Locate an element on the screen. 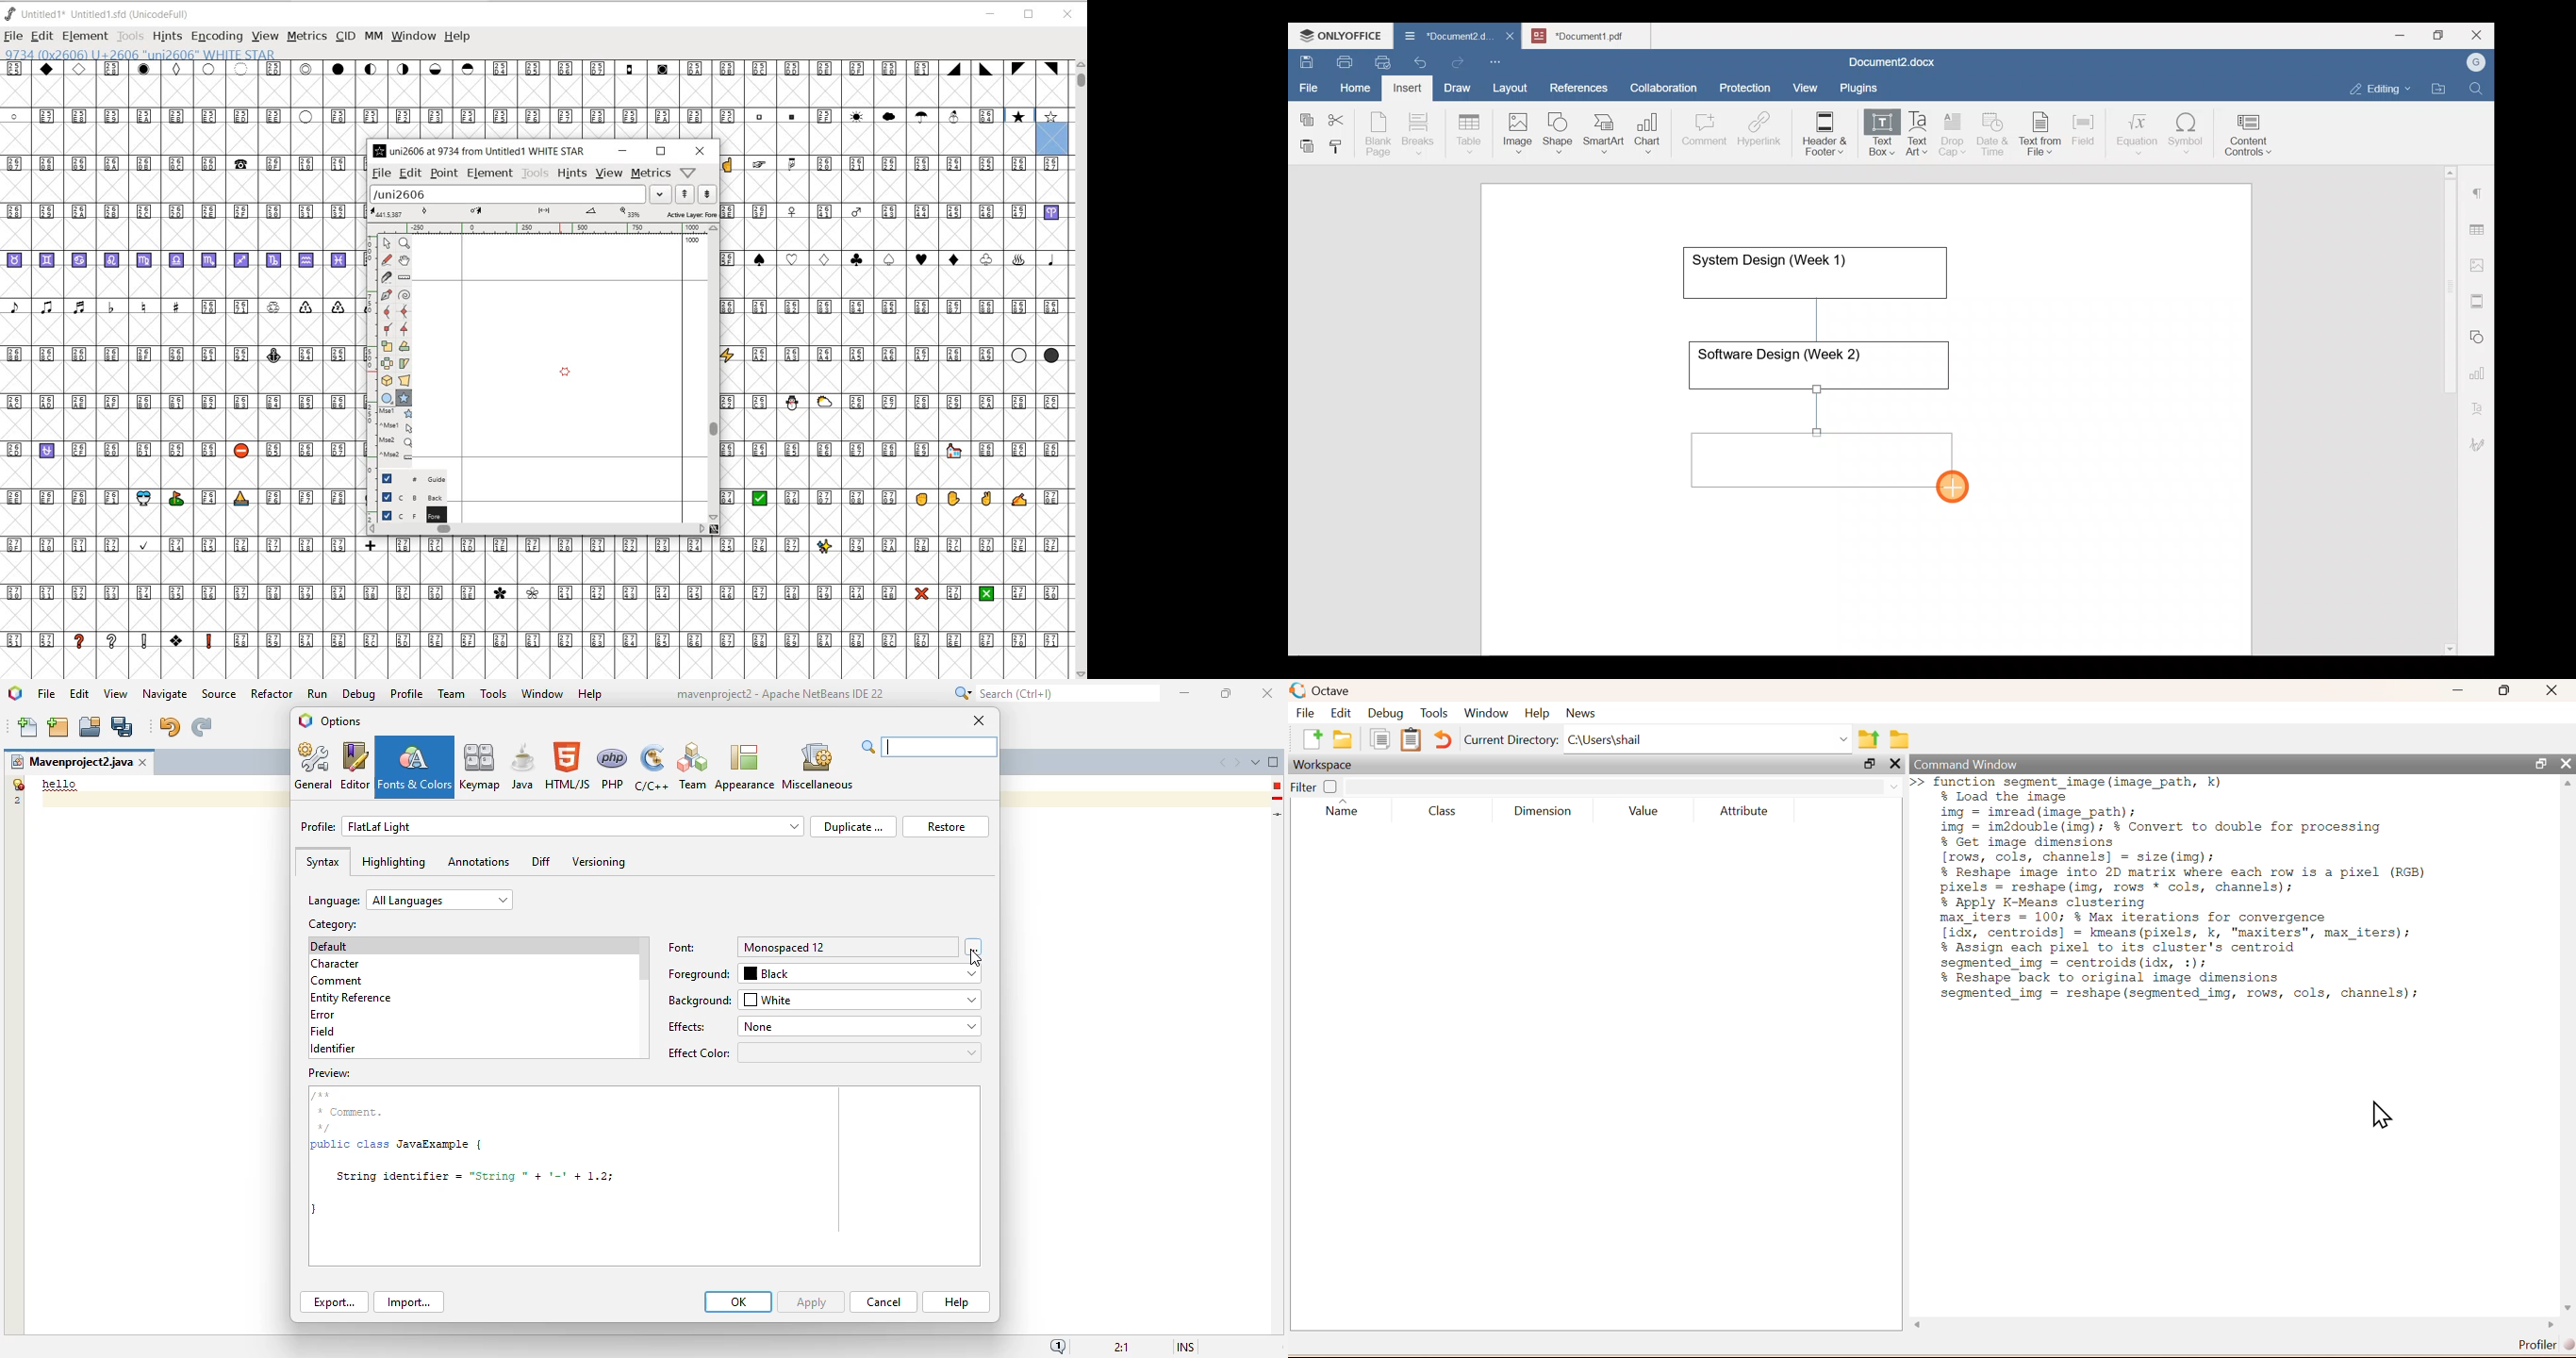 This screenshot has height=1372, width=2576. MAGNIFY is located at coordinates (404, 244).